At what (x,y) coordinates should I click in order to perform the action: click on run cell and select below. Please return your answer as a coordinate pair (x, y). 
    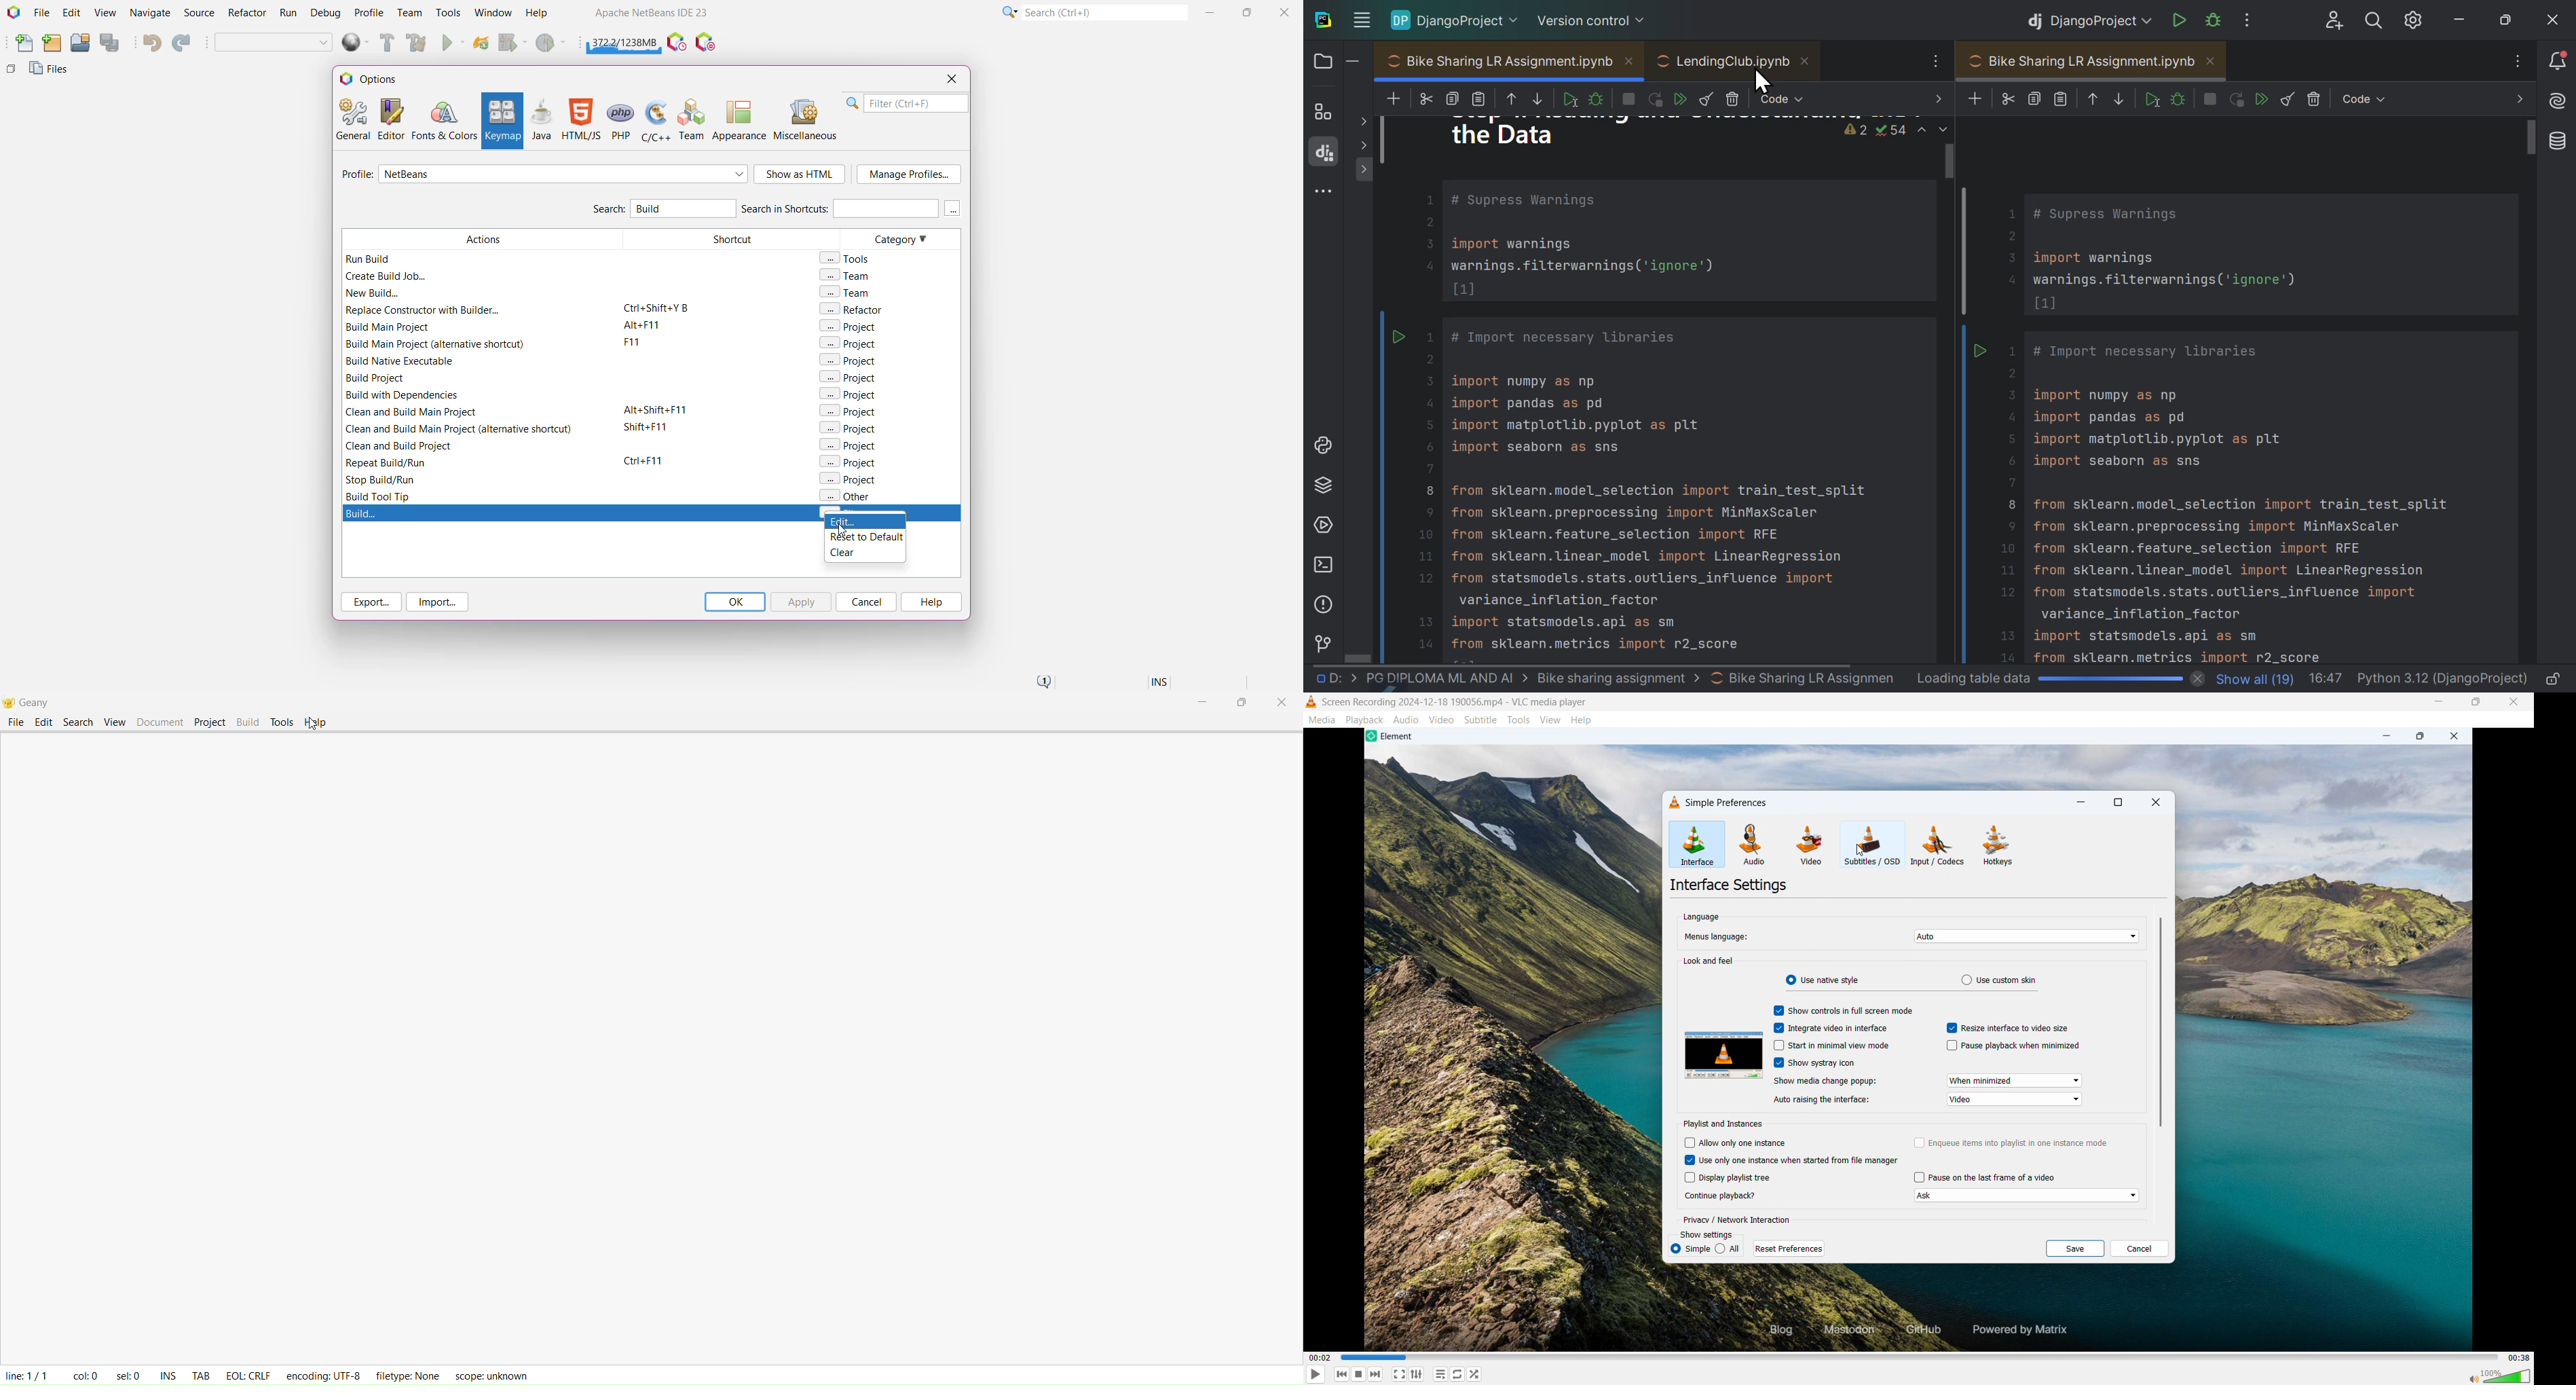
    Looking at the image, I should click on (1569, 98).